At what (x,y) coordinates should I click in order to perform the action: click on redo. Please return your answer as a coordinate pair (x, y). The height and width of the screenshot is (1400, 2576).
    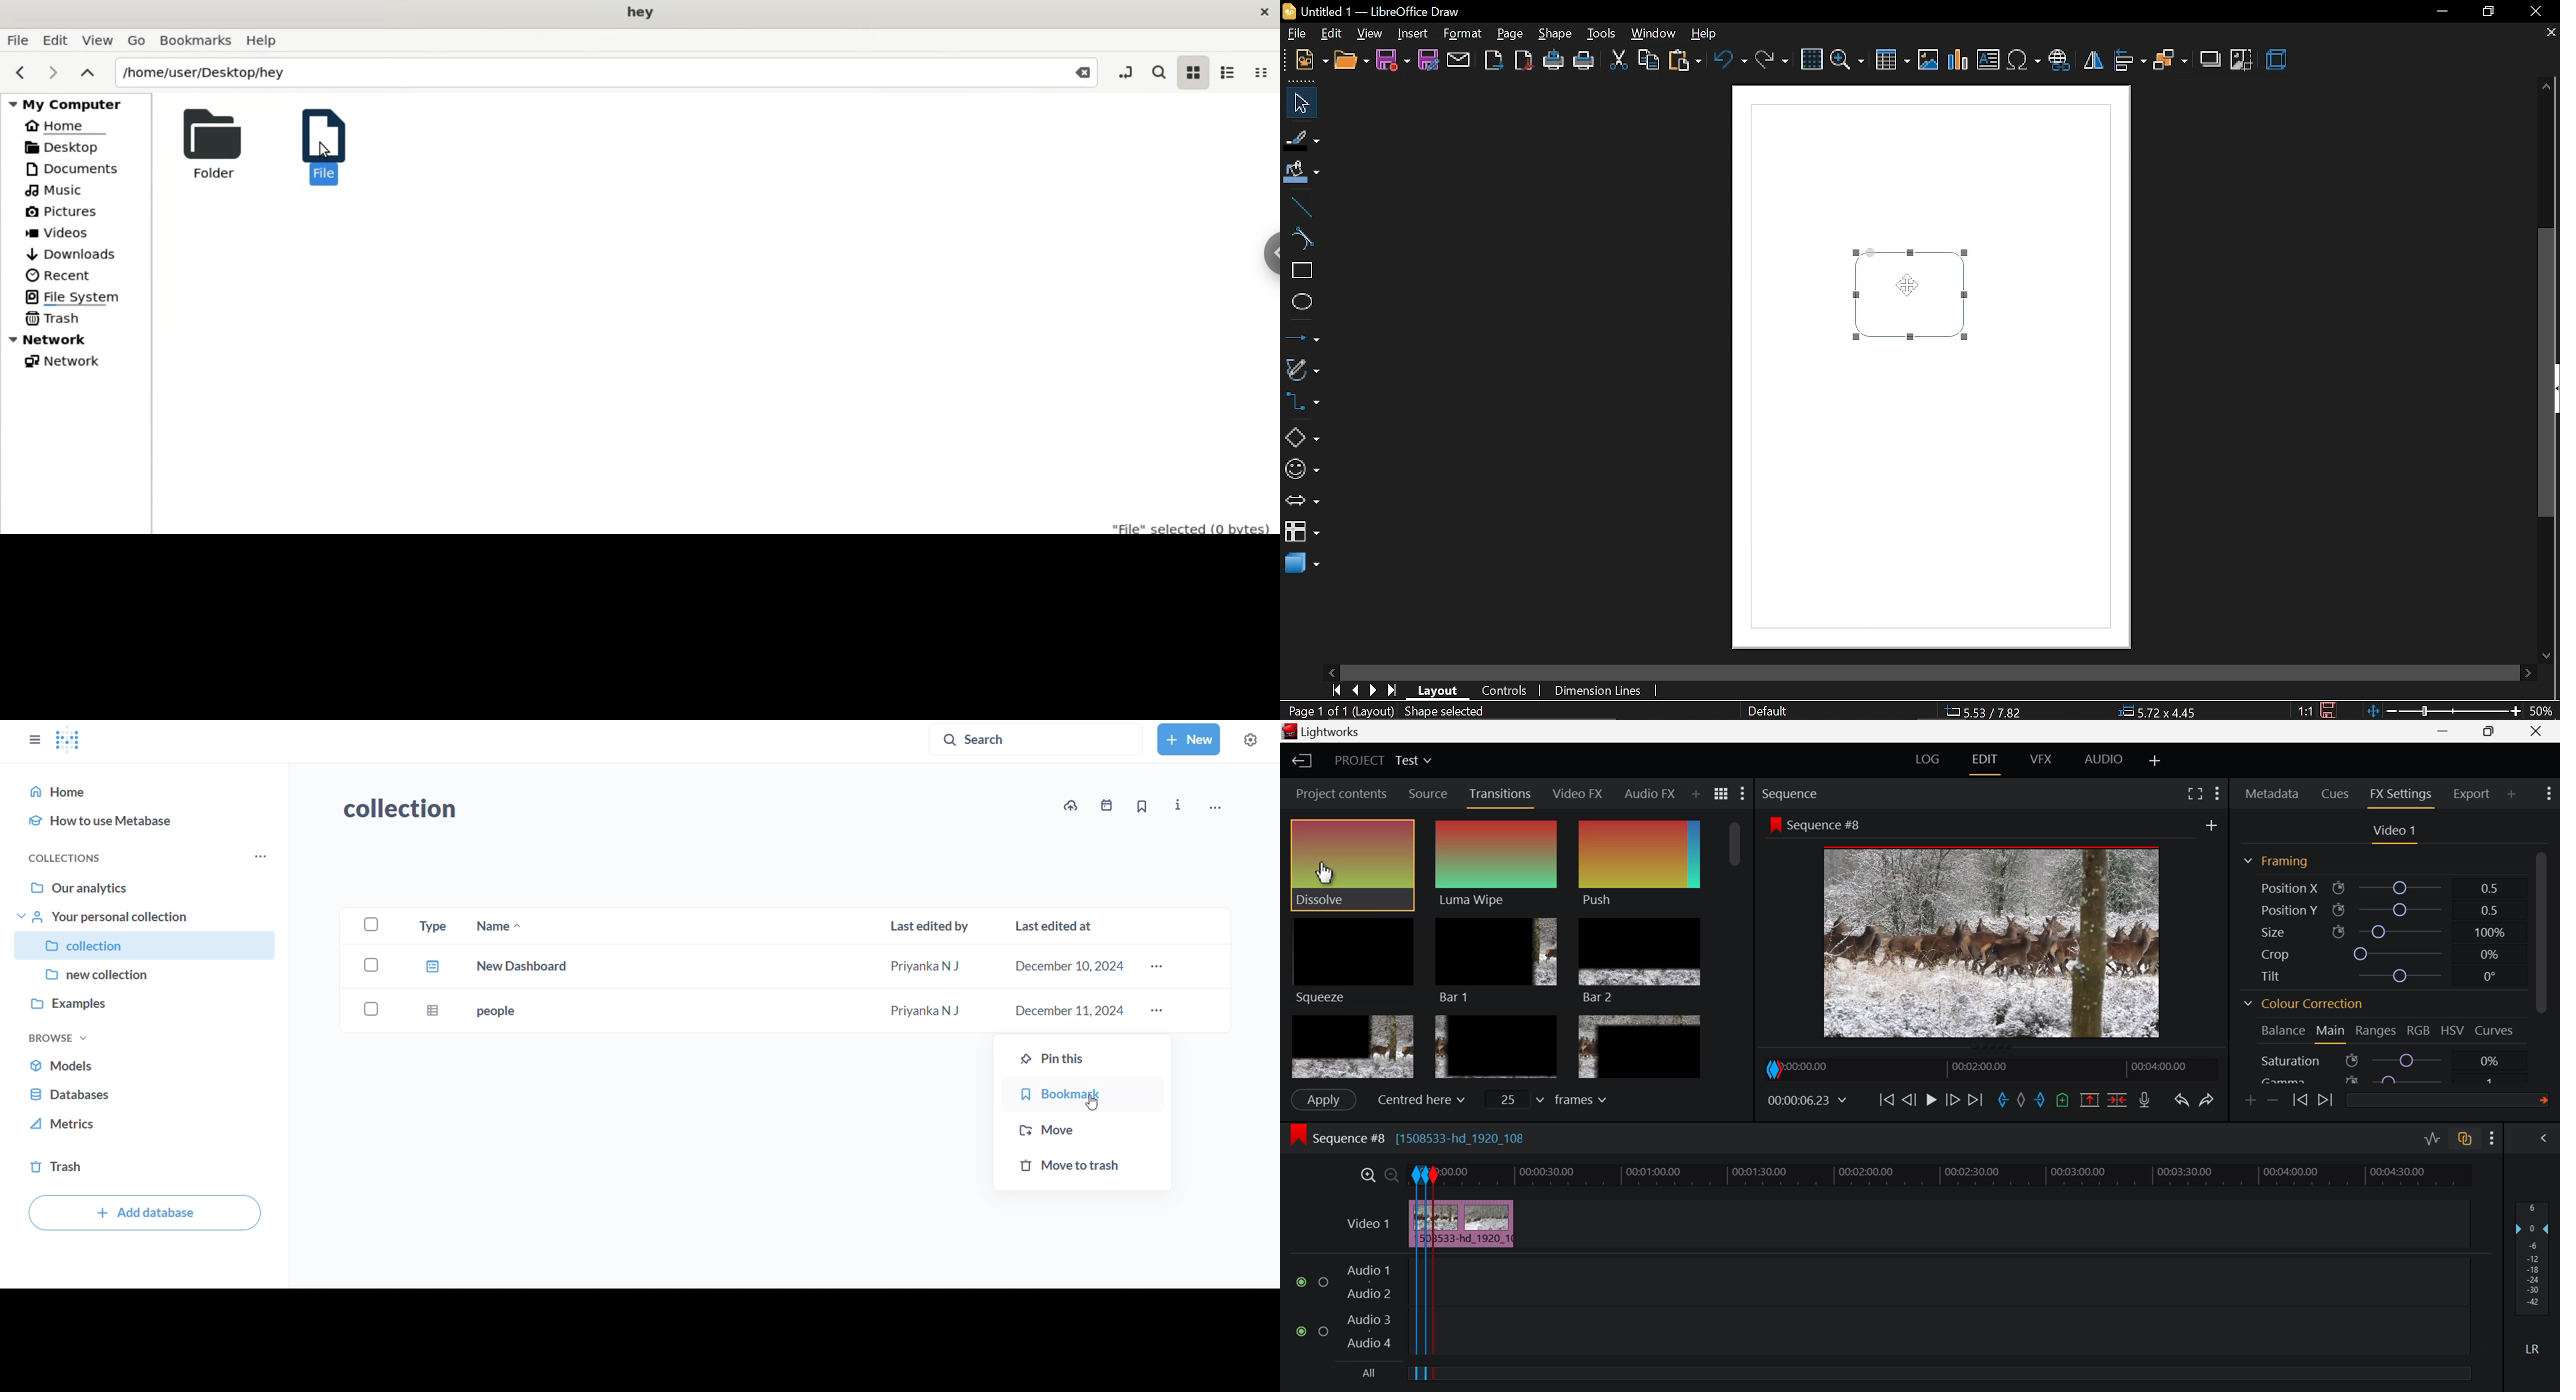
    Looking at the image, I should click on (1771, 65).